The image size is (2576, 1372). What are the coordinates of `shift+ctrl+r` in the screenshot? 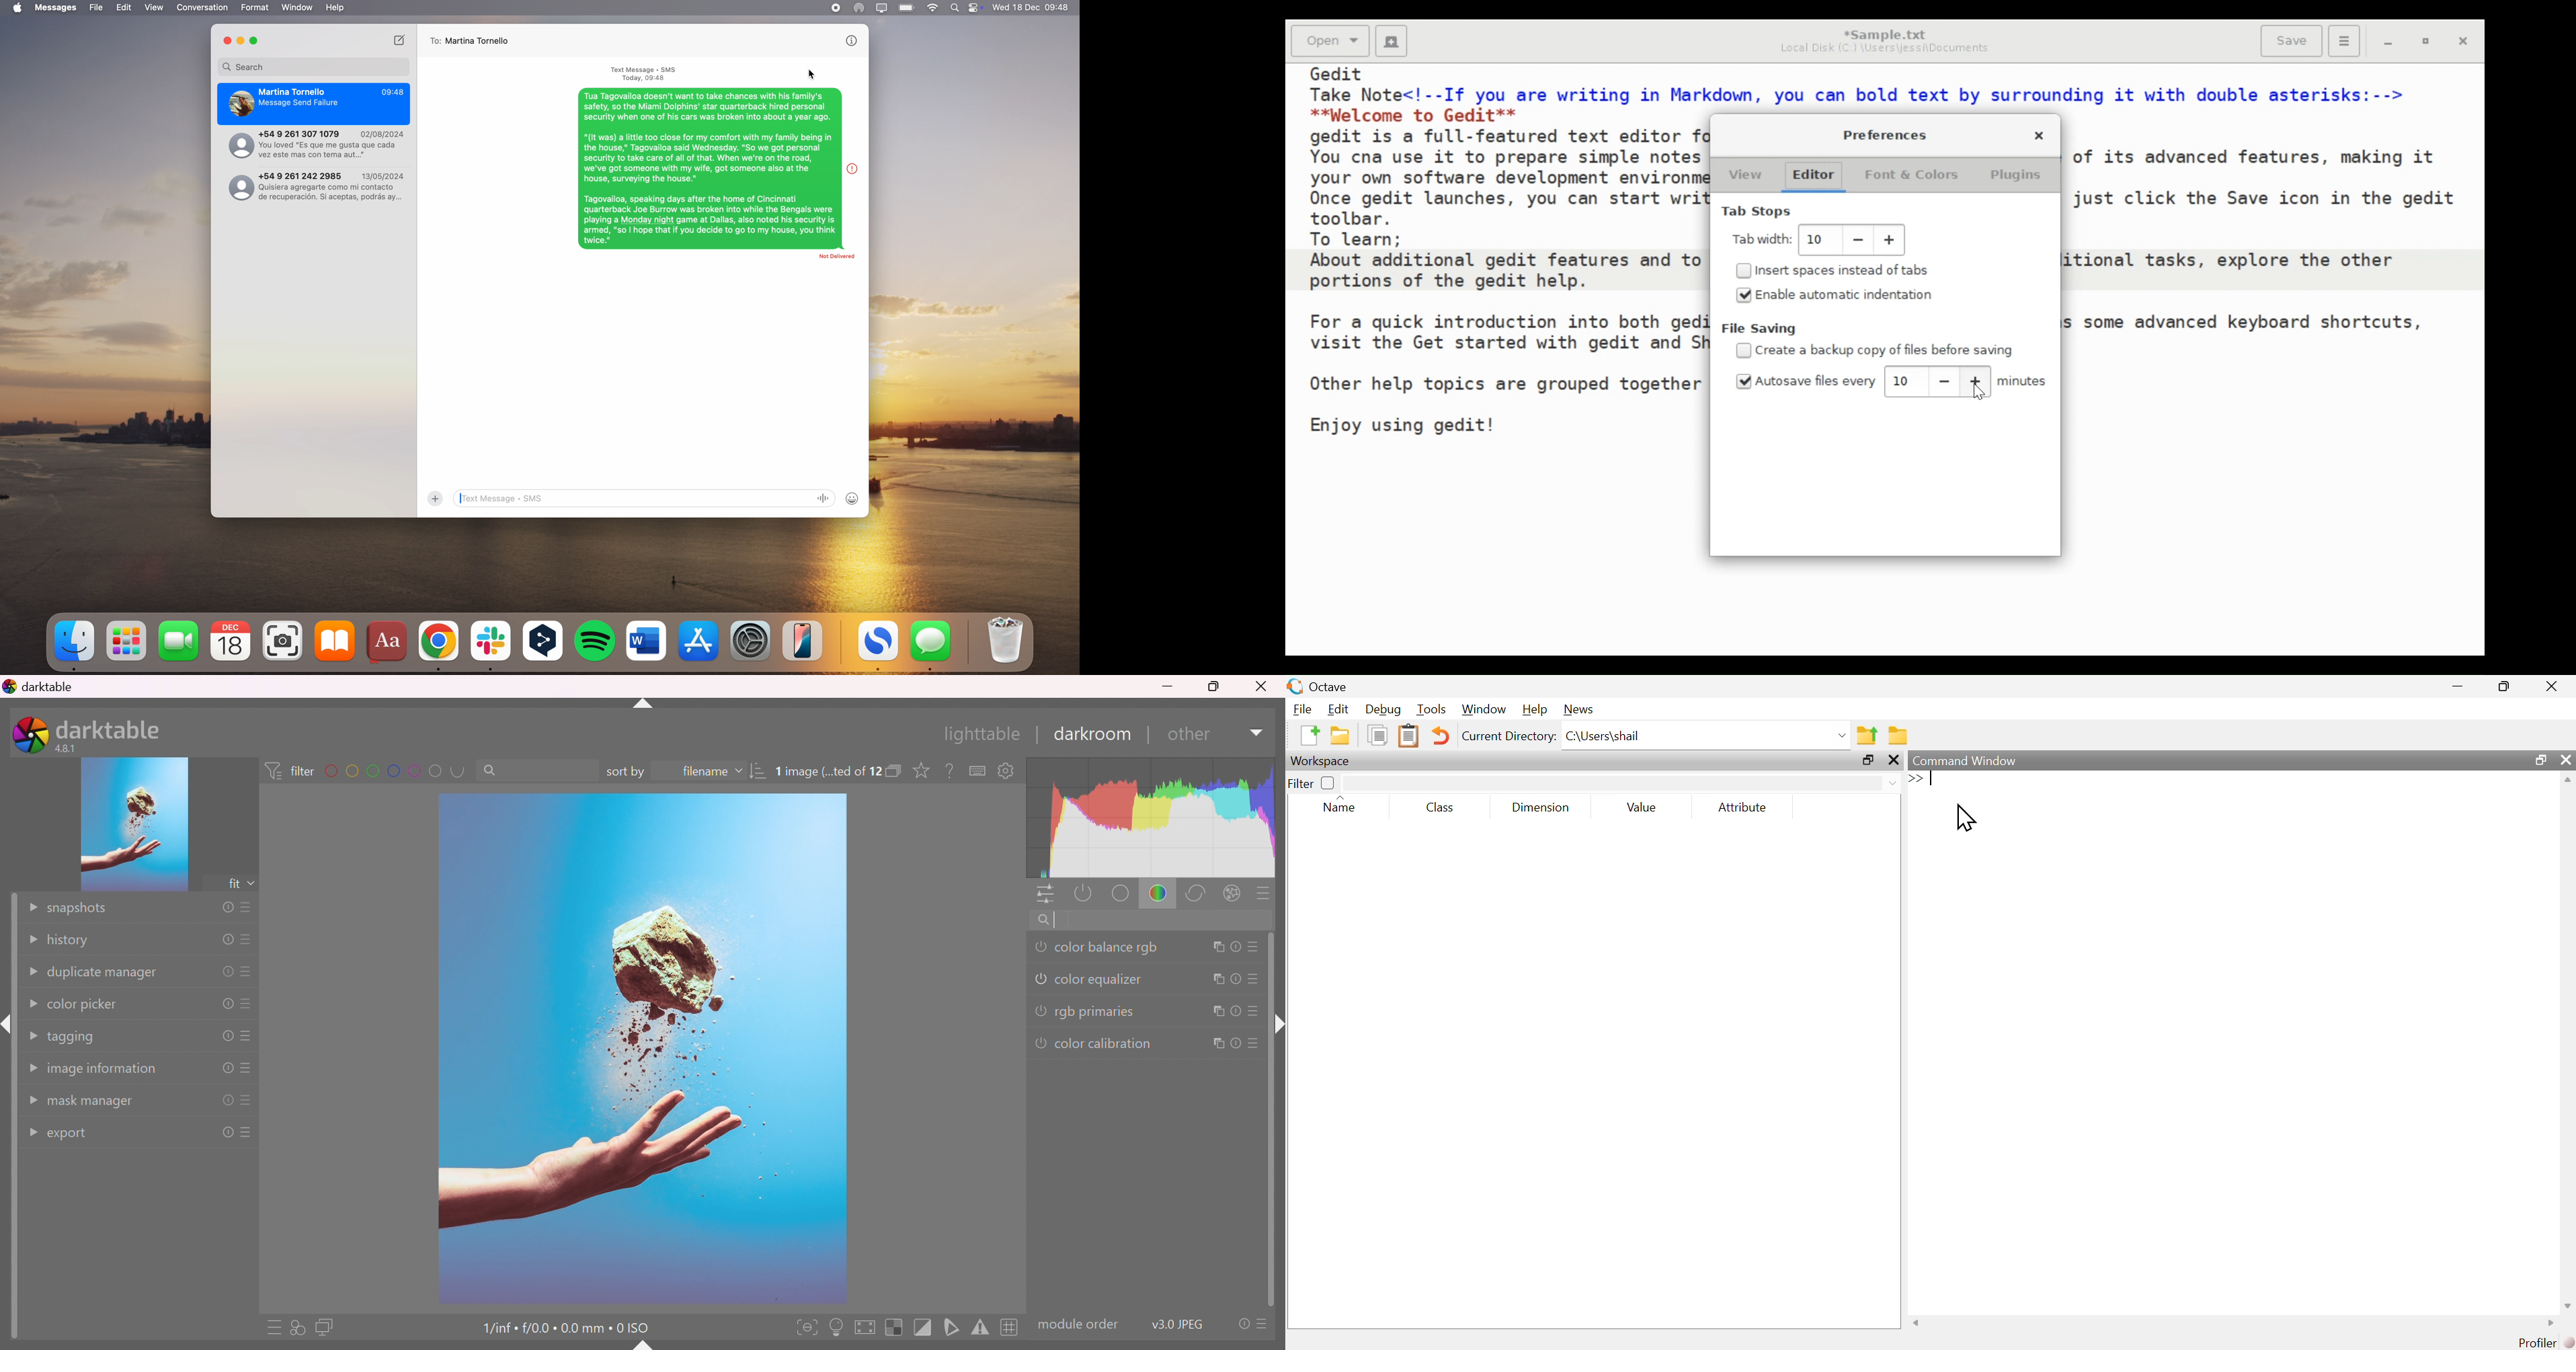 It's located at (1278, 1022).